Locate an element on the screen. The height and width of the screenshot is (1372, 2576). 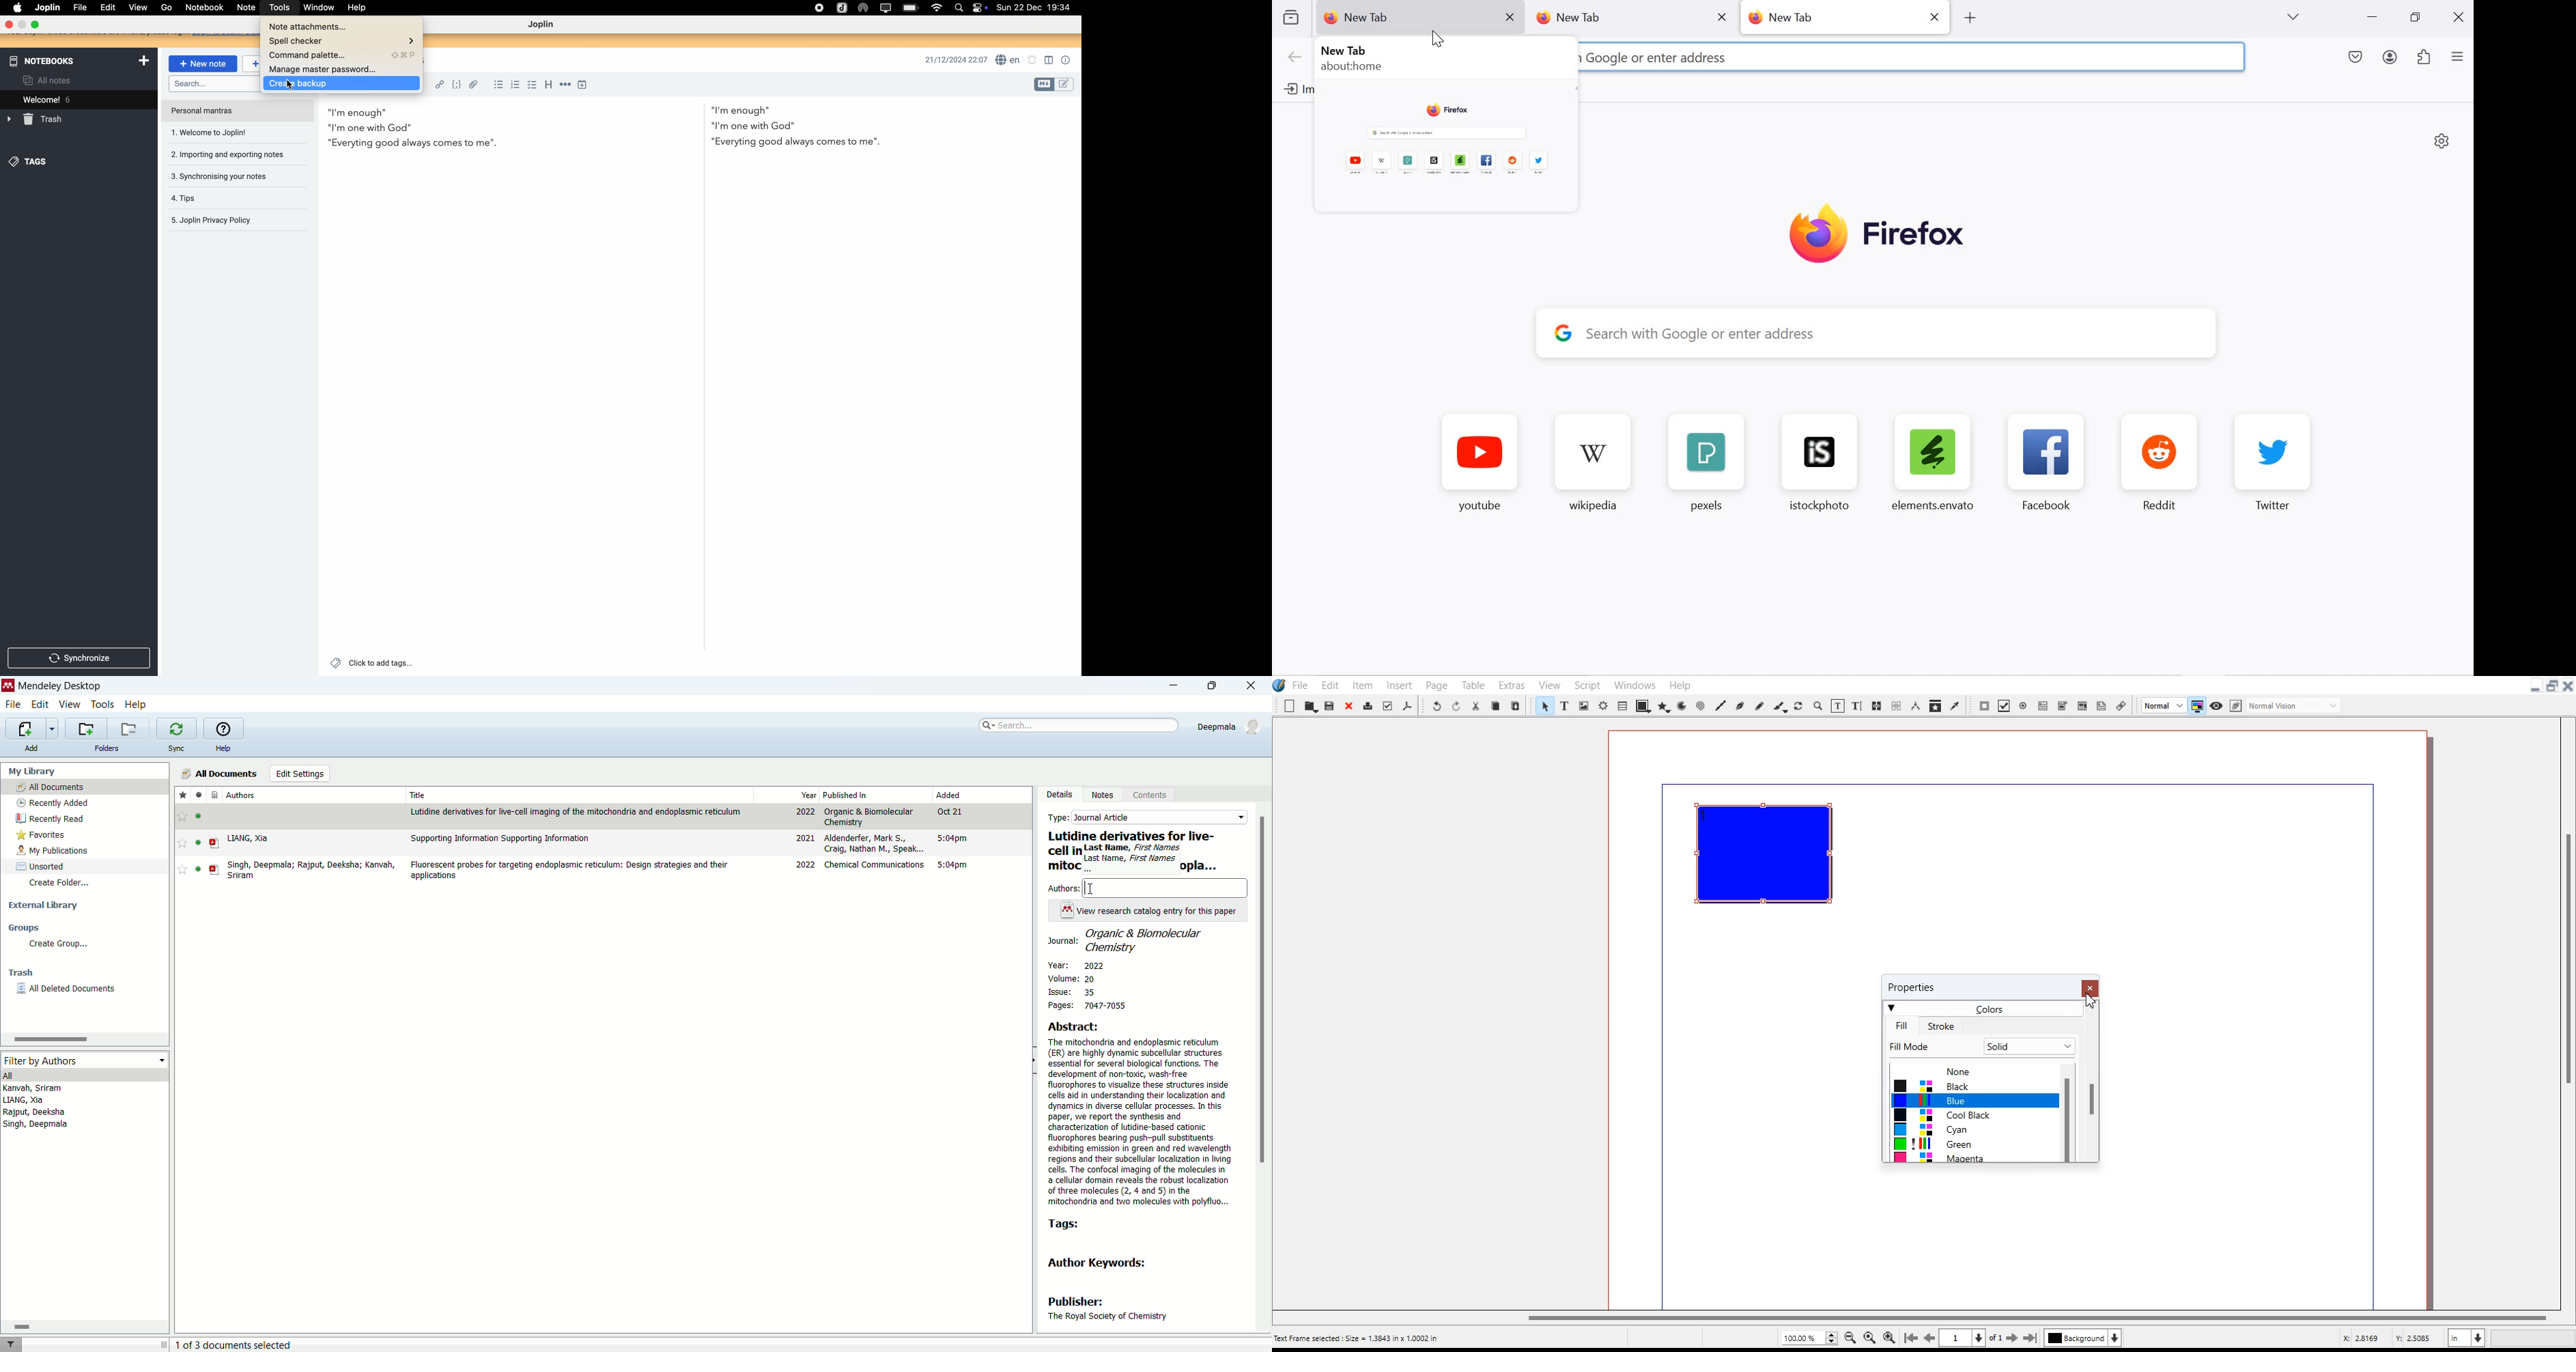
remove current folder is located at coordinates (130, 728).